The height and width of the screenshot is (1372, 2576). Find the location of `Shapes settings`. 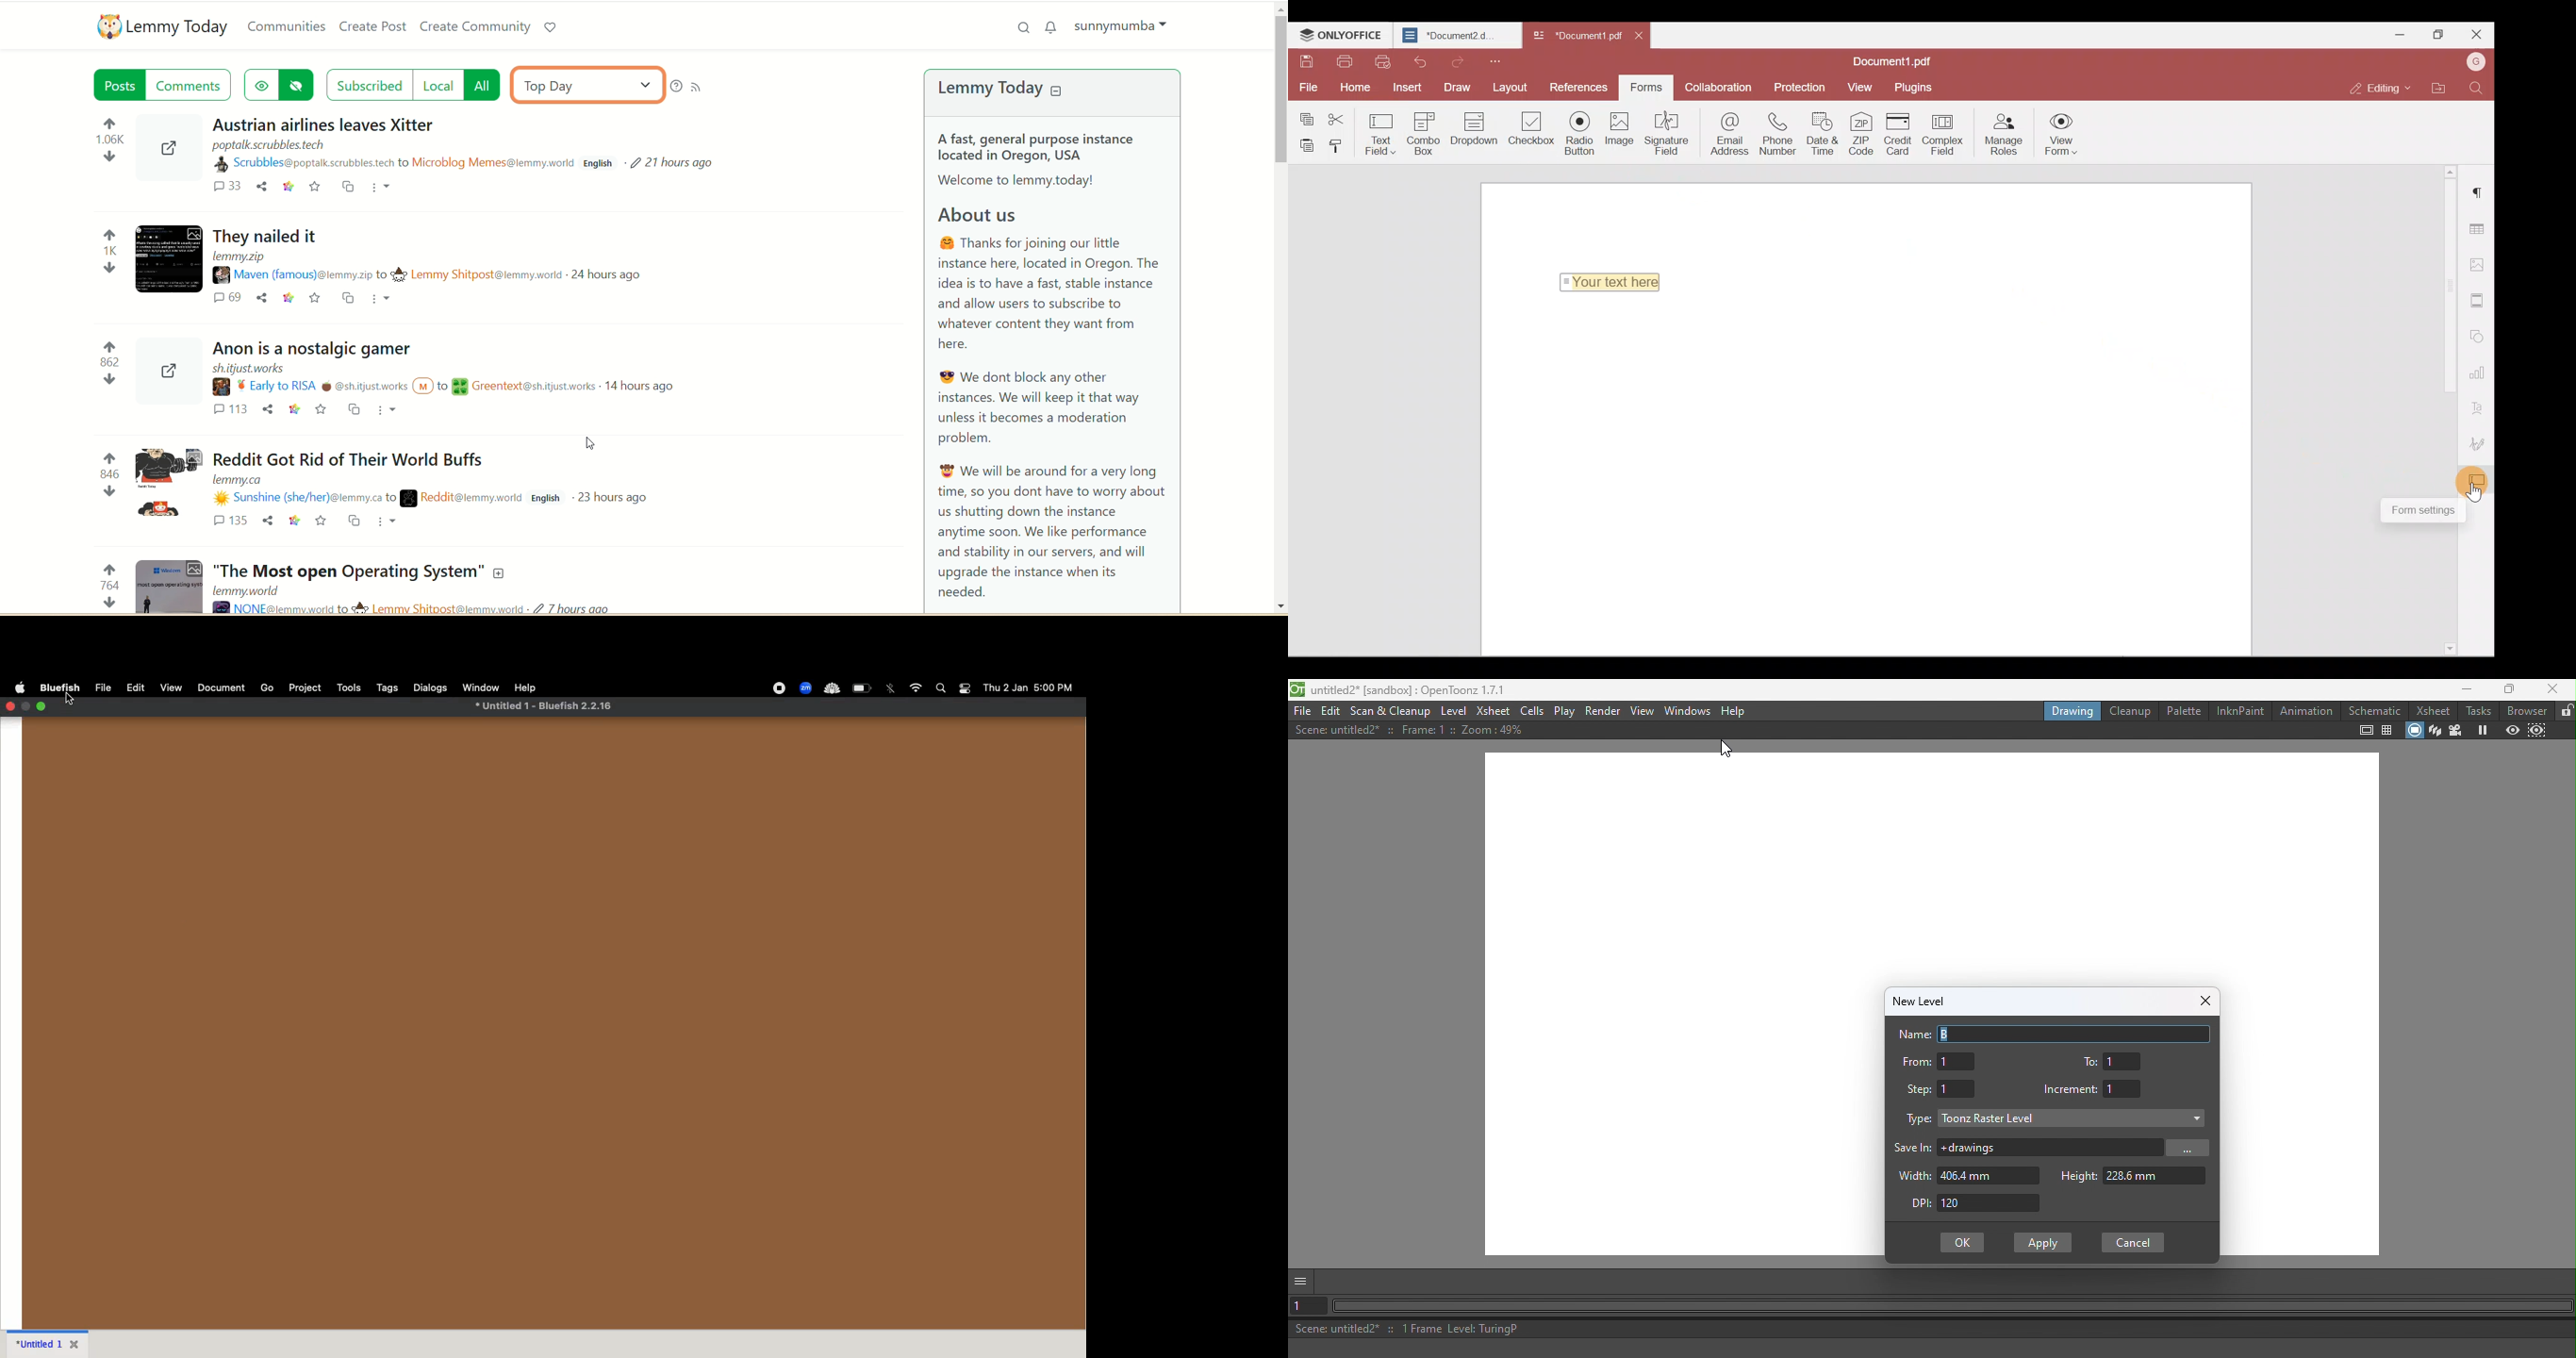

Shapes settings is located at coordinates (2480, 337).